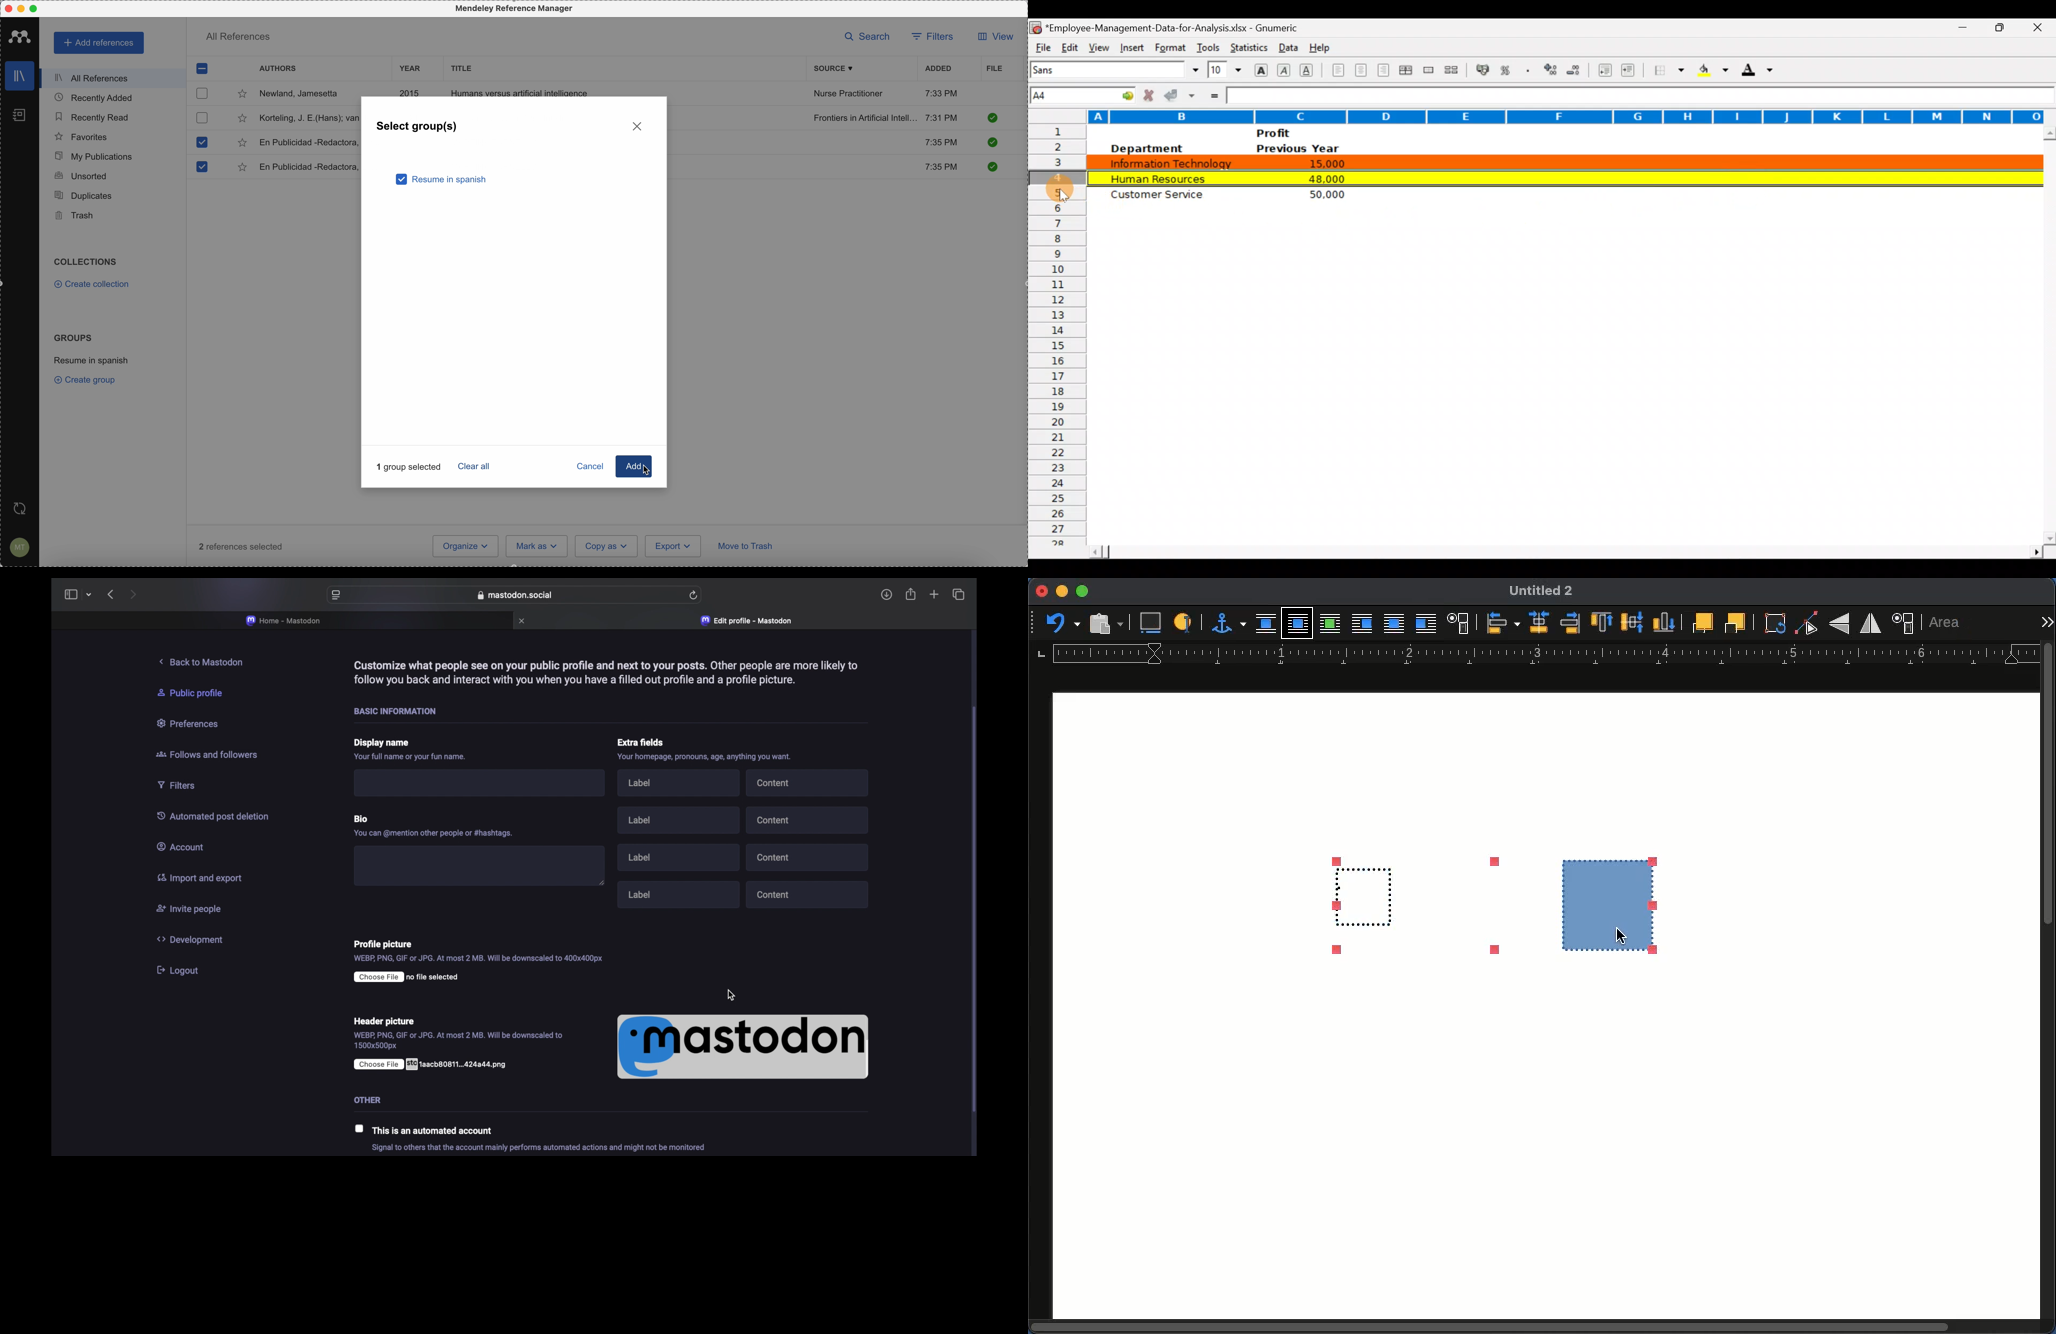  Describe the element at coordinates (1146, 148) in the screenshot. I see `Department` at that location.